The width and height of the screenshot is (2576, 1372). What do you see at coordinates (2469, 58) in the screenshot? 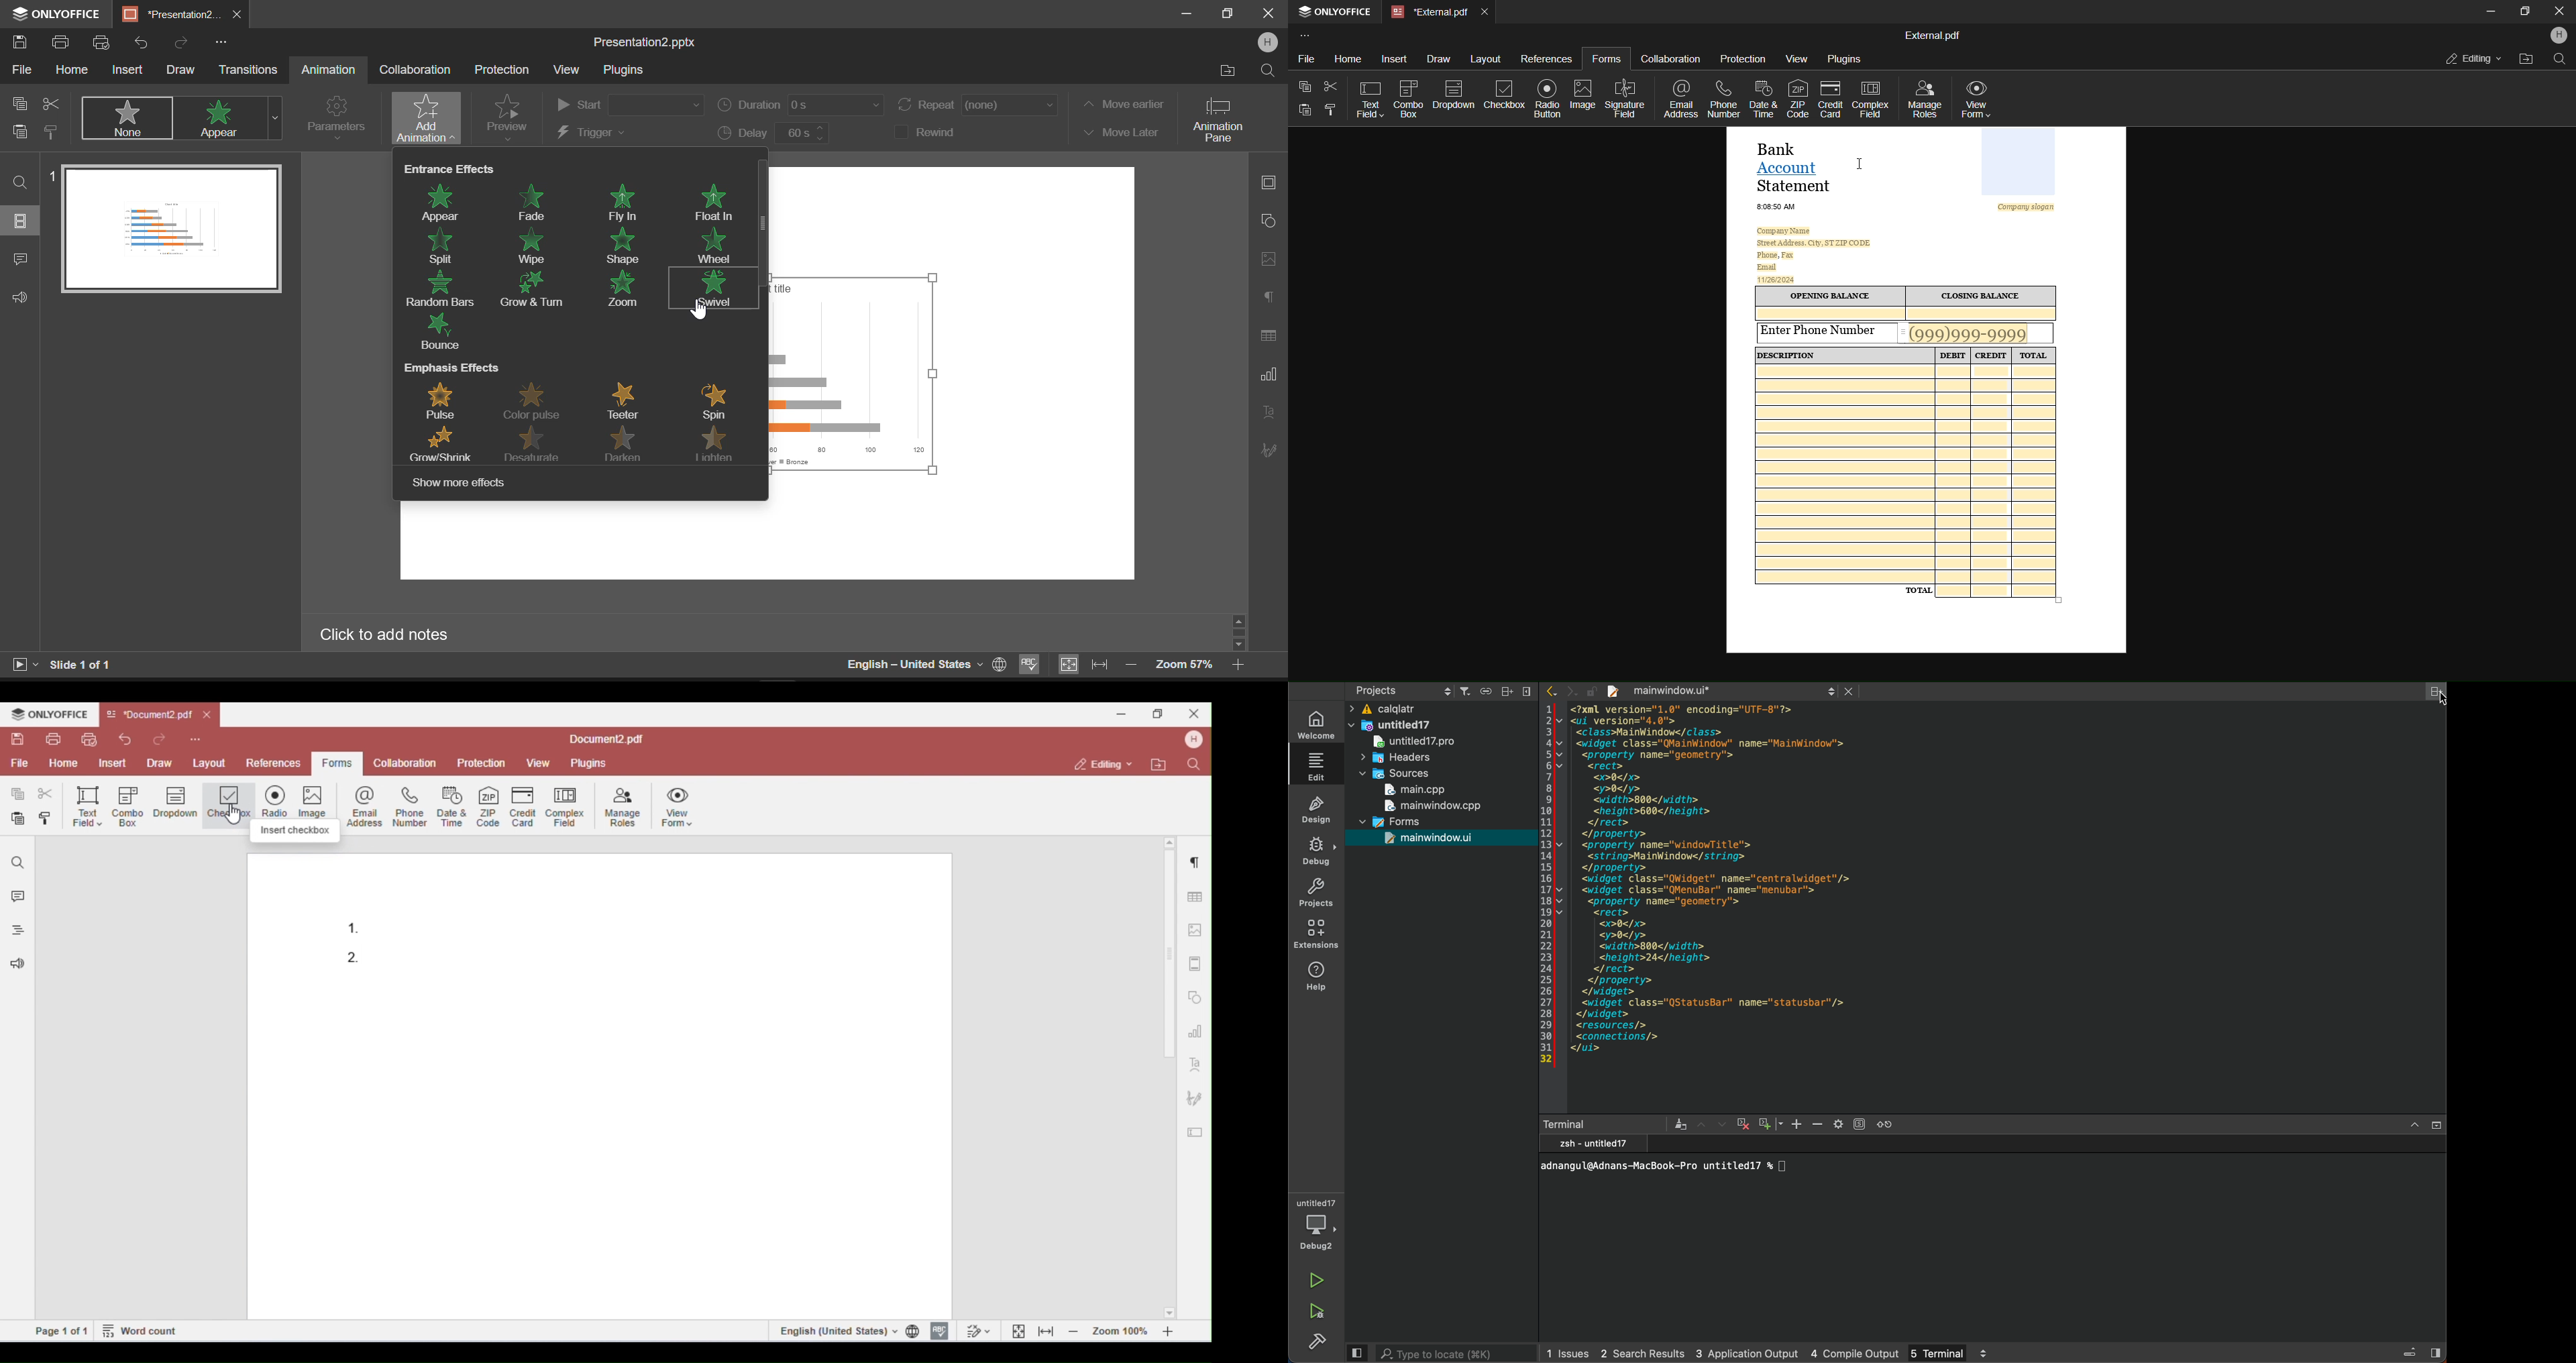
I see `editing` at bounding box center [2469, 58].